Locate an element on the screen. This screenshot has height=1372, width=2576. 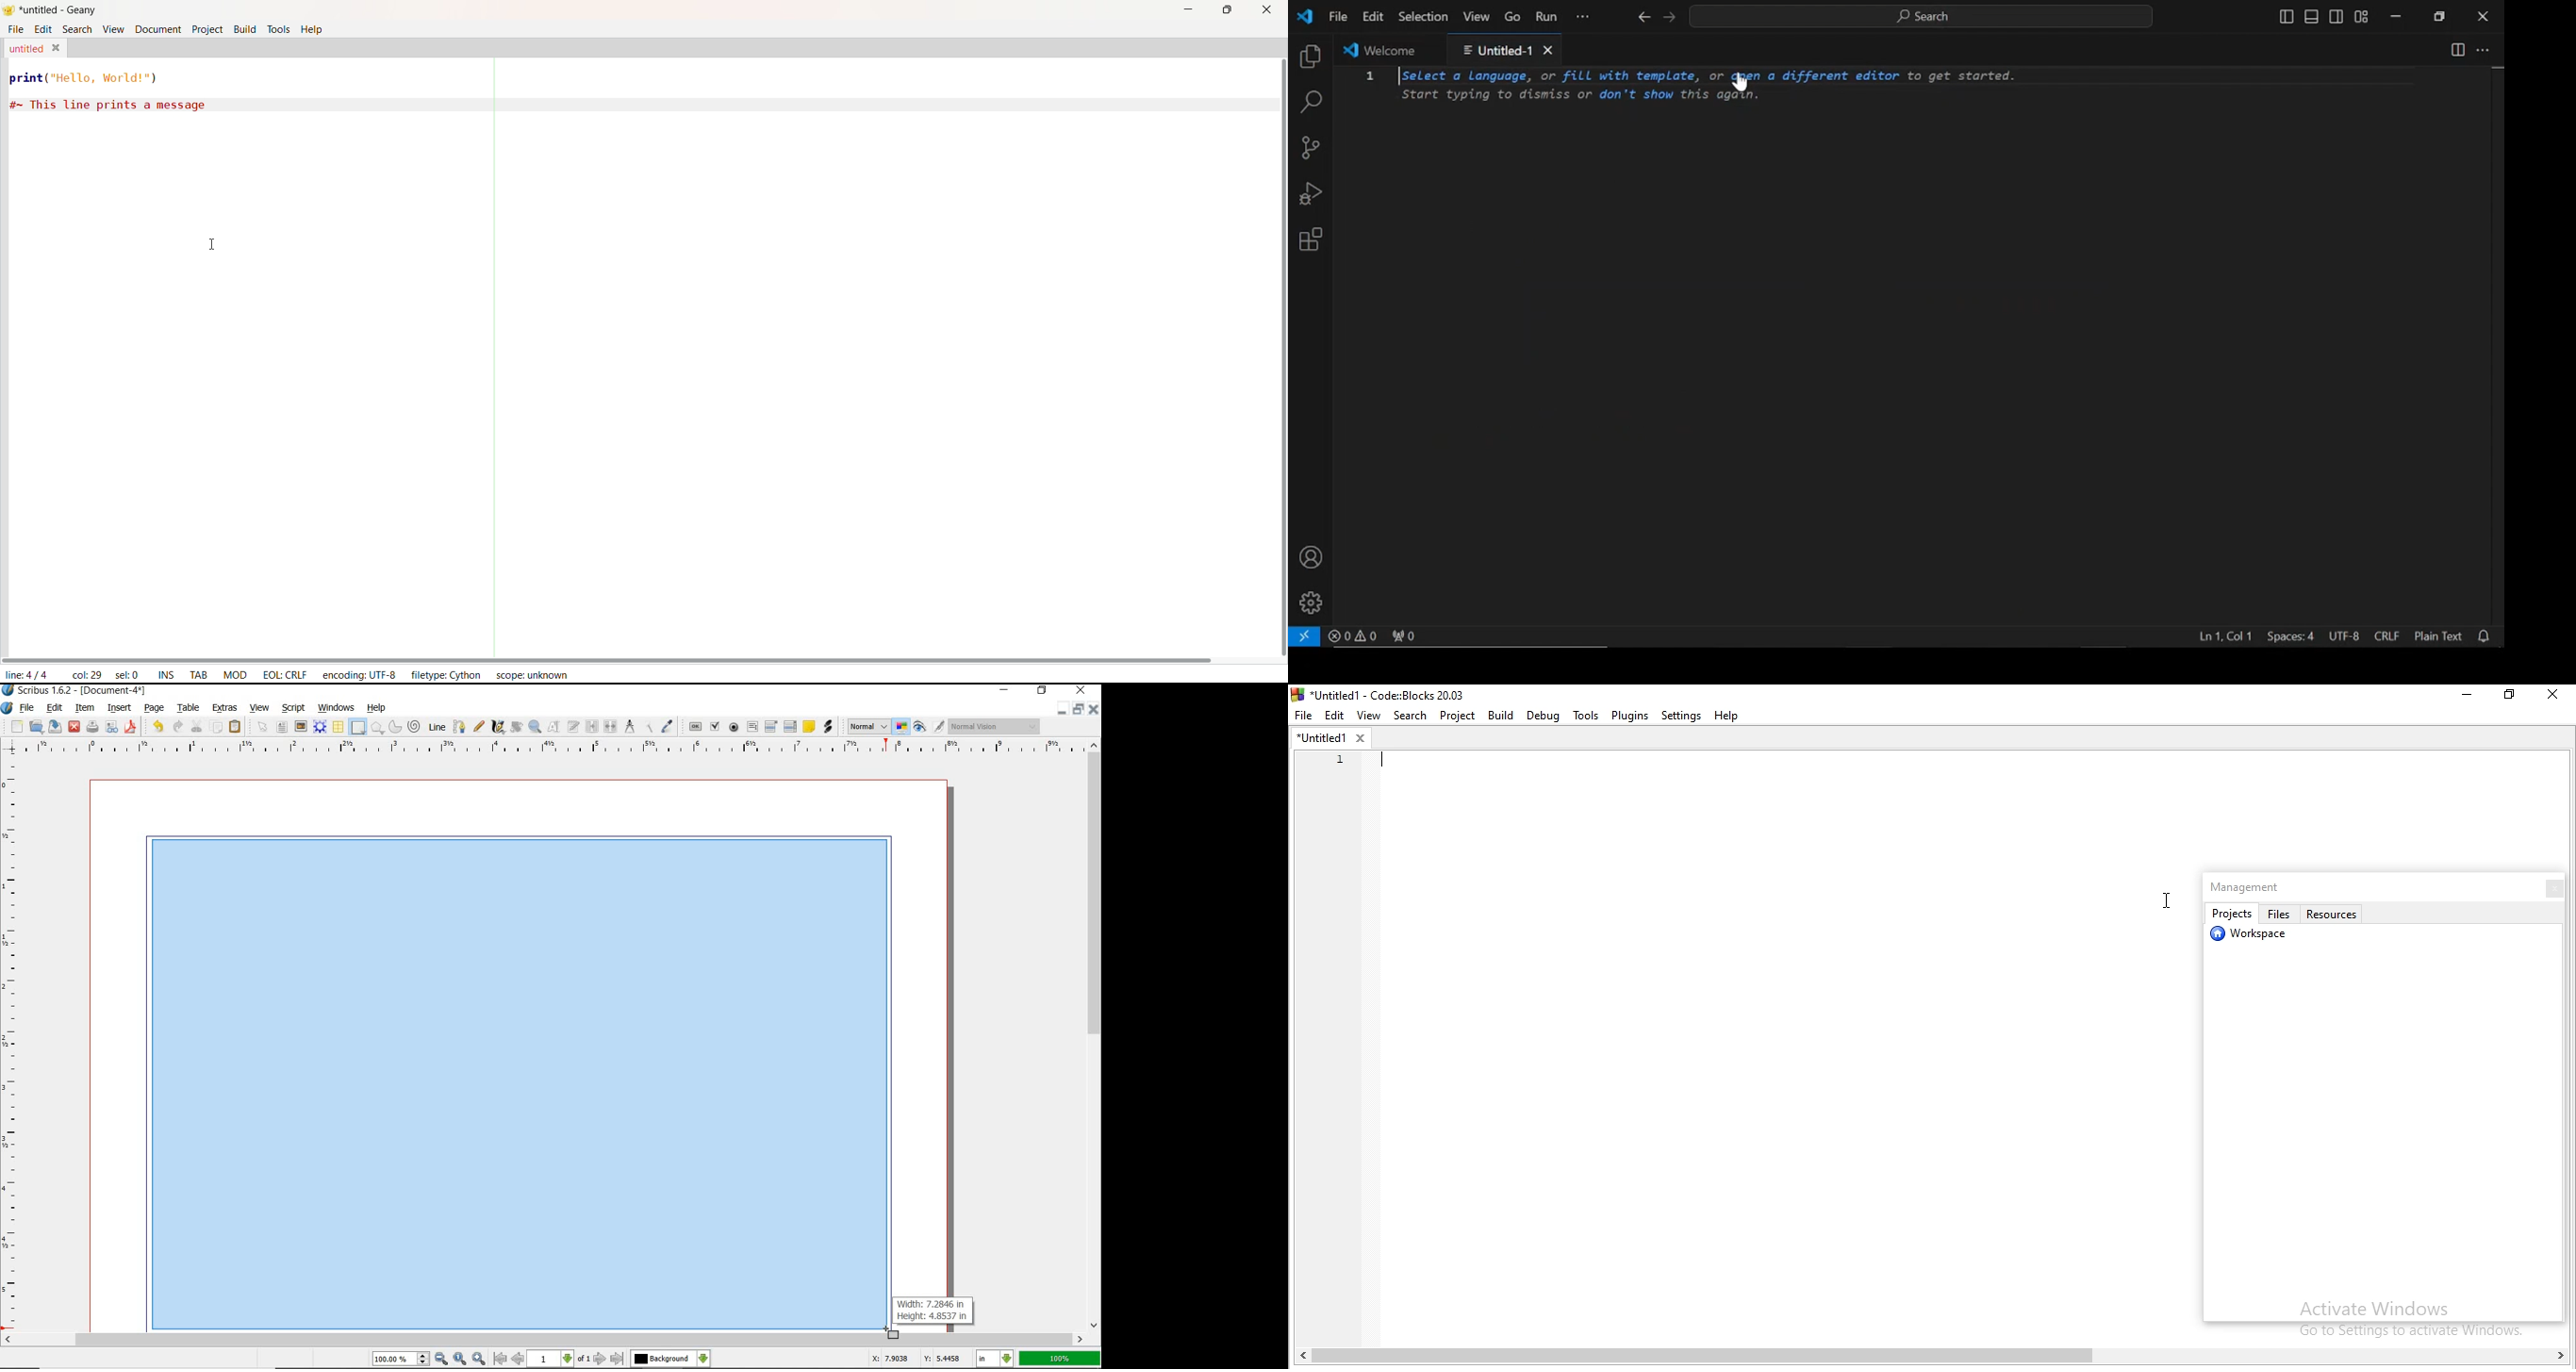
Untitled1 is located at coordinates (1329, 737).